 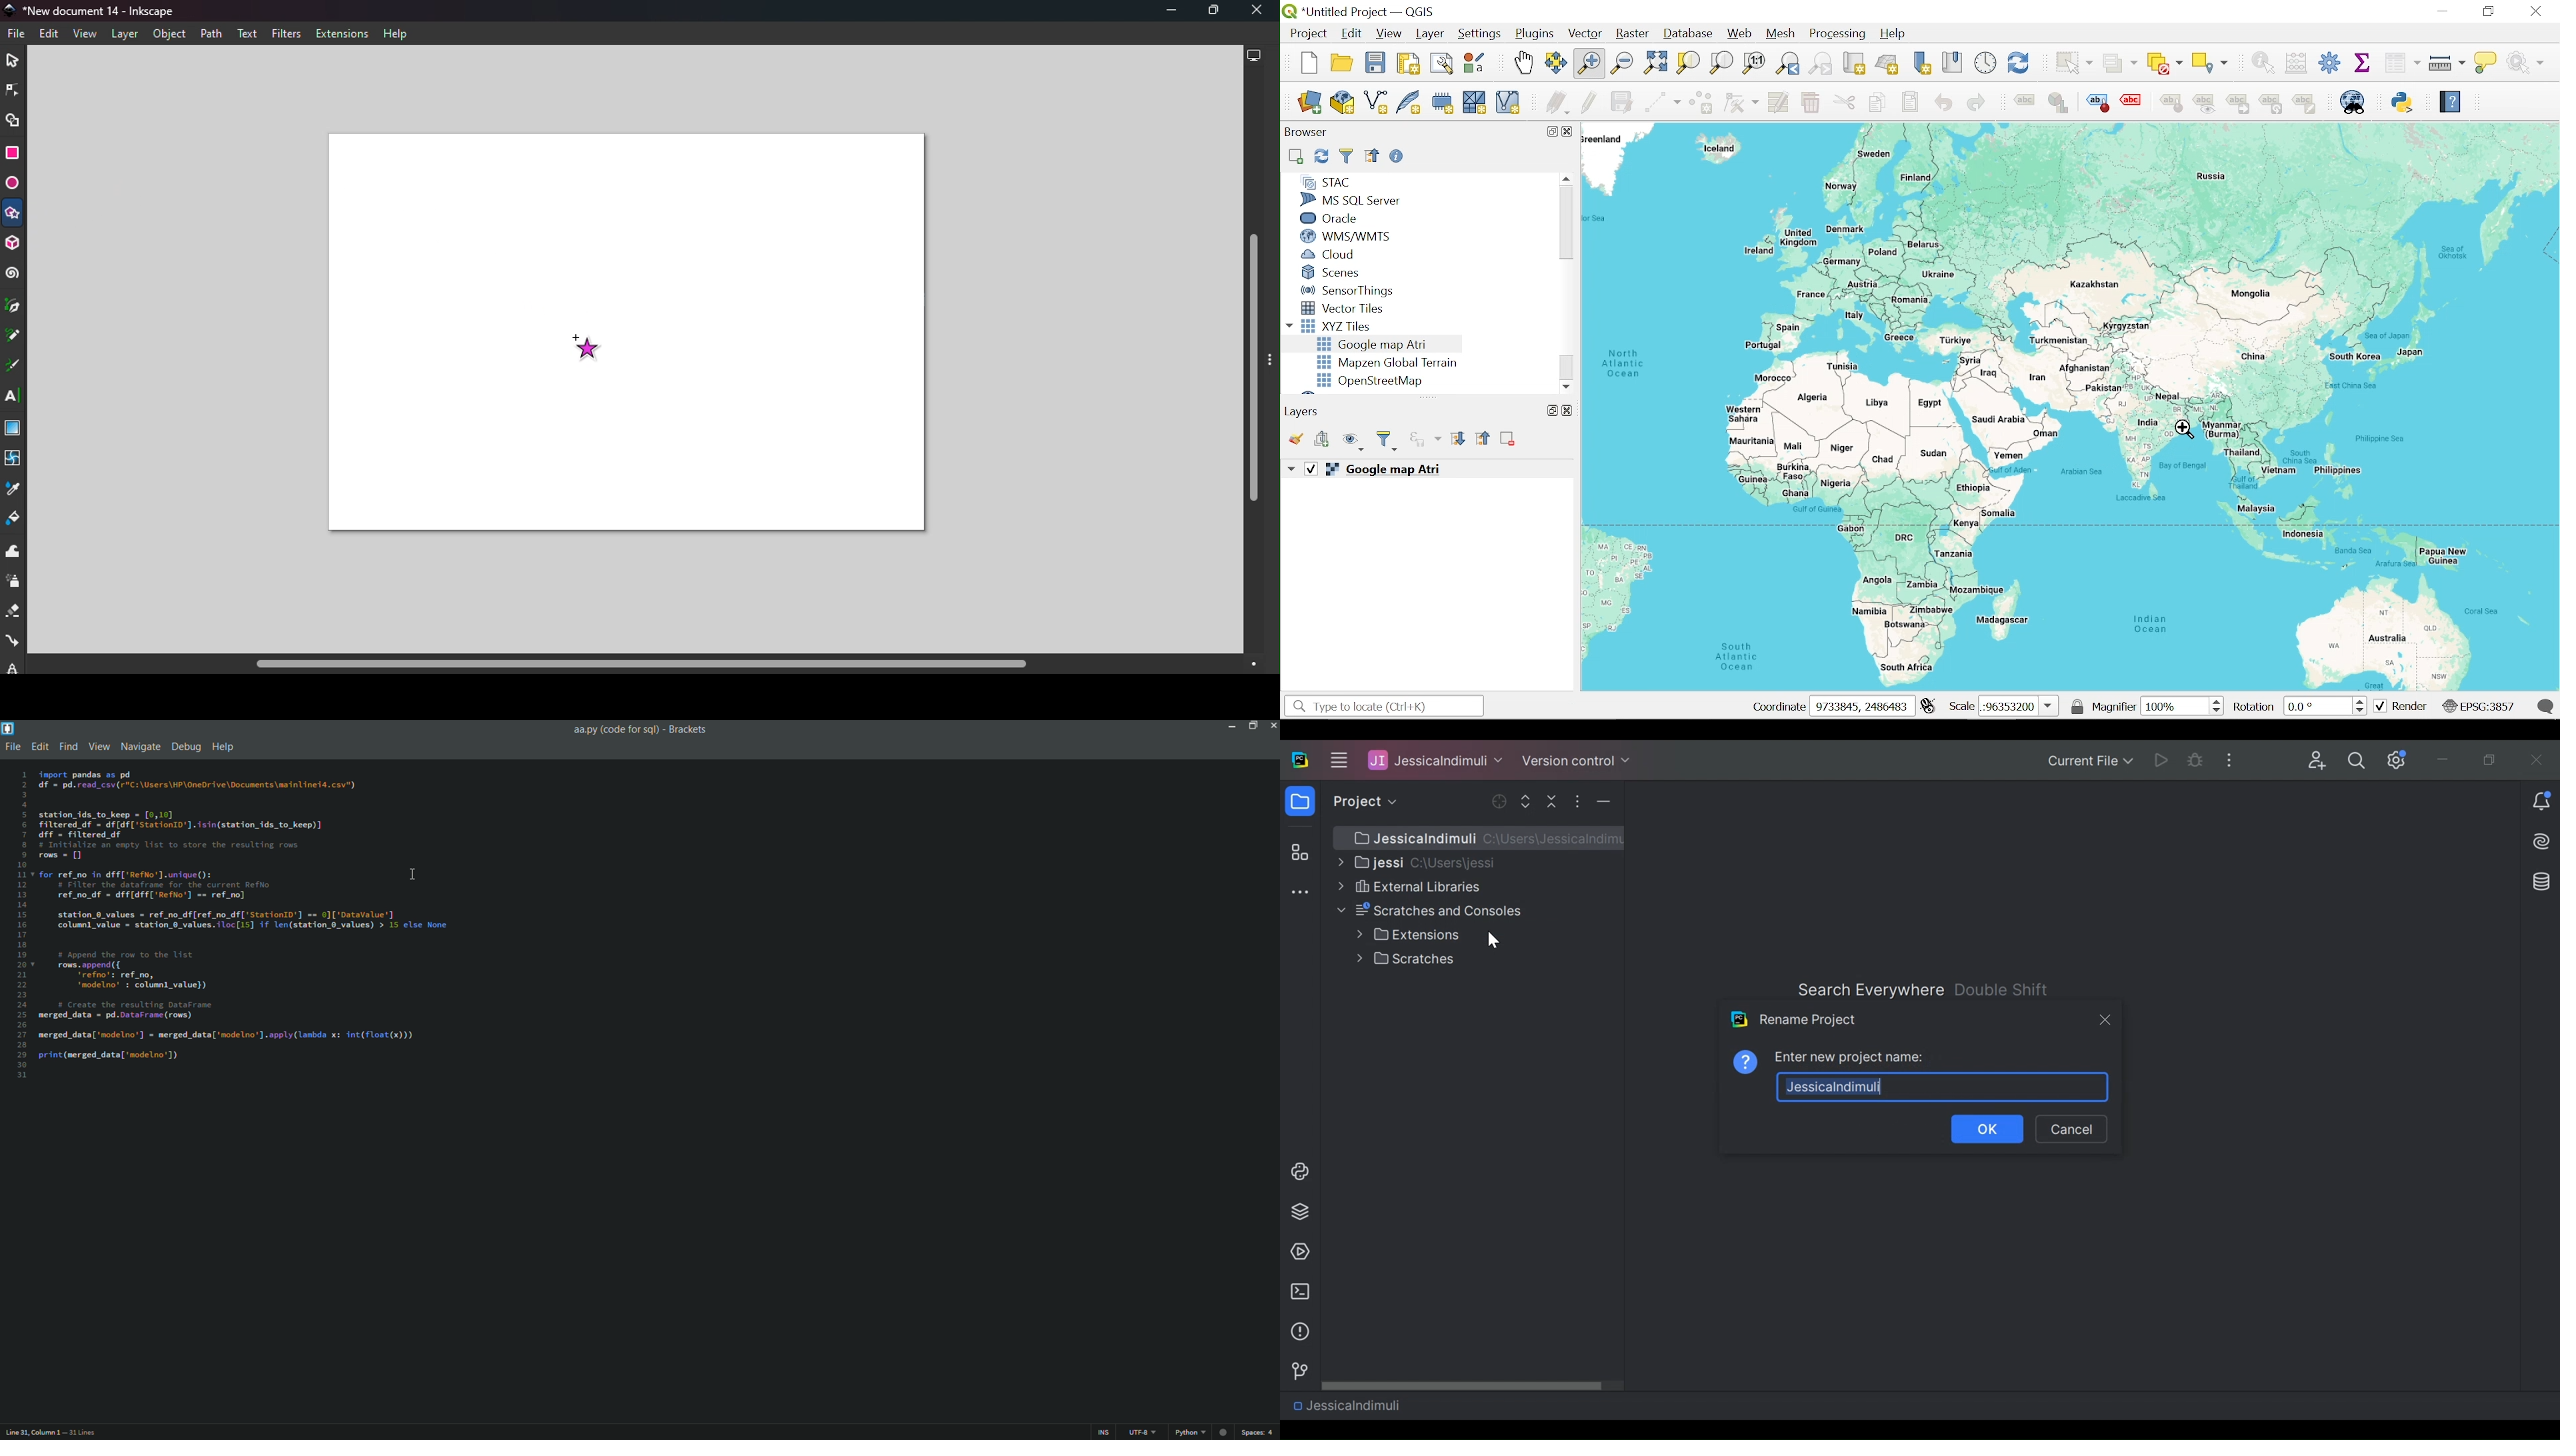 I want to click on Cancel, so click(x=2071, y=1129).